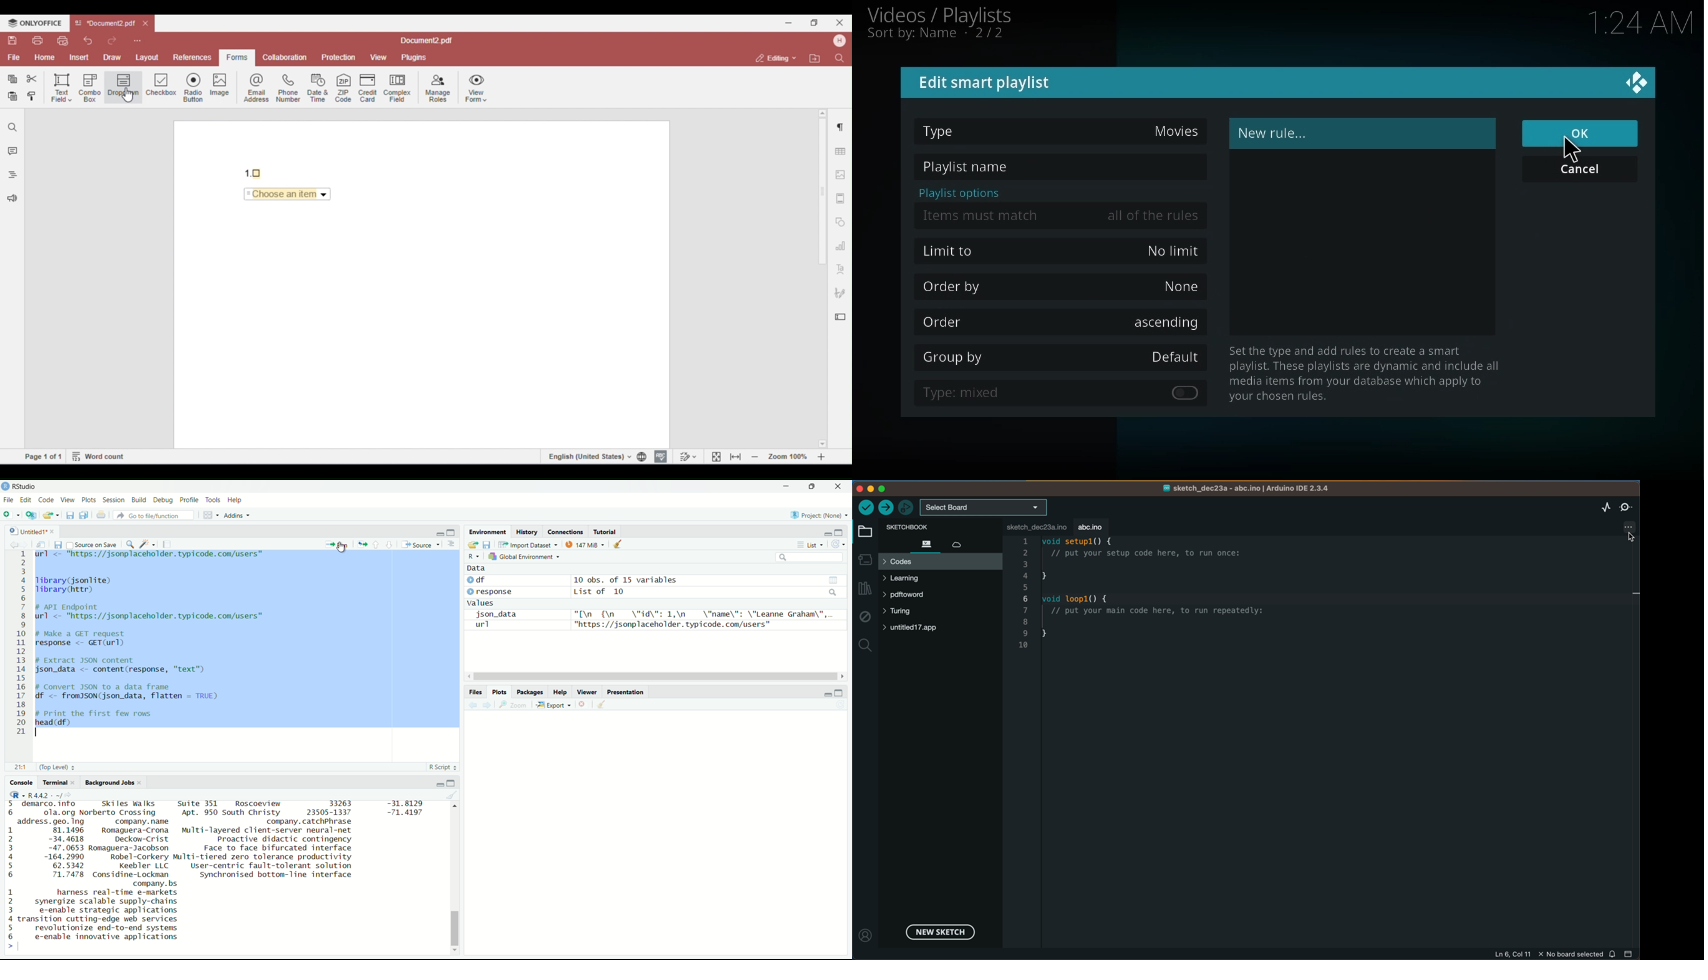 Image resolution: width=1708 pixels, height=980 pixels. Describe the element at coordinates (238, 515) in the screenshot. I see `Addins ` at that location.